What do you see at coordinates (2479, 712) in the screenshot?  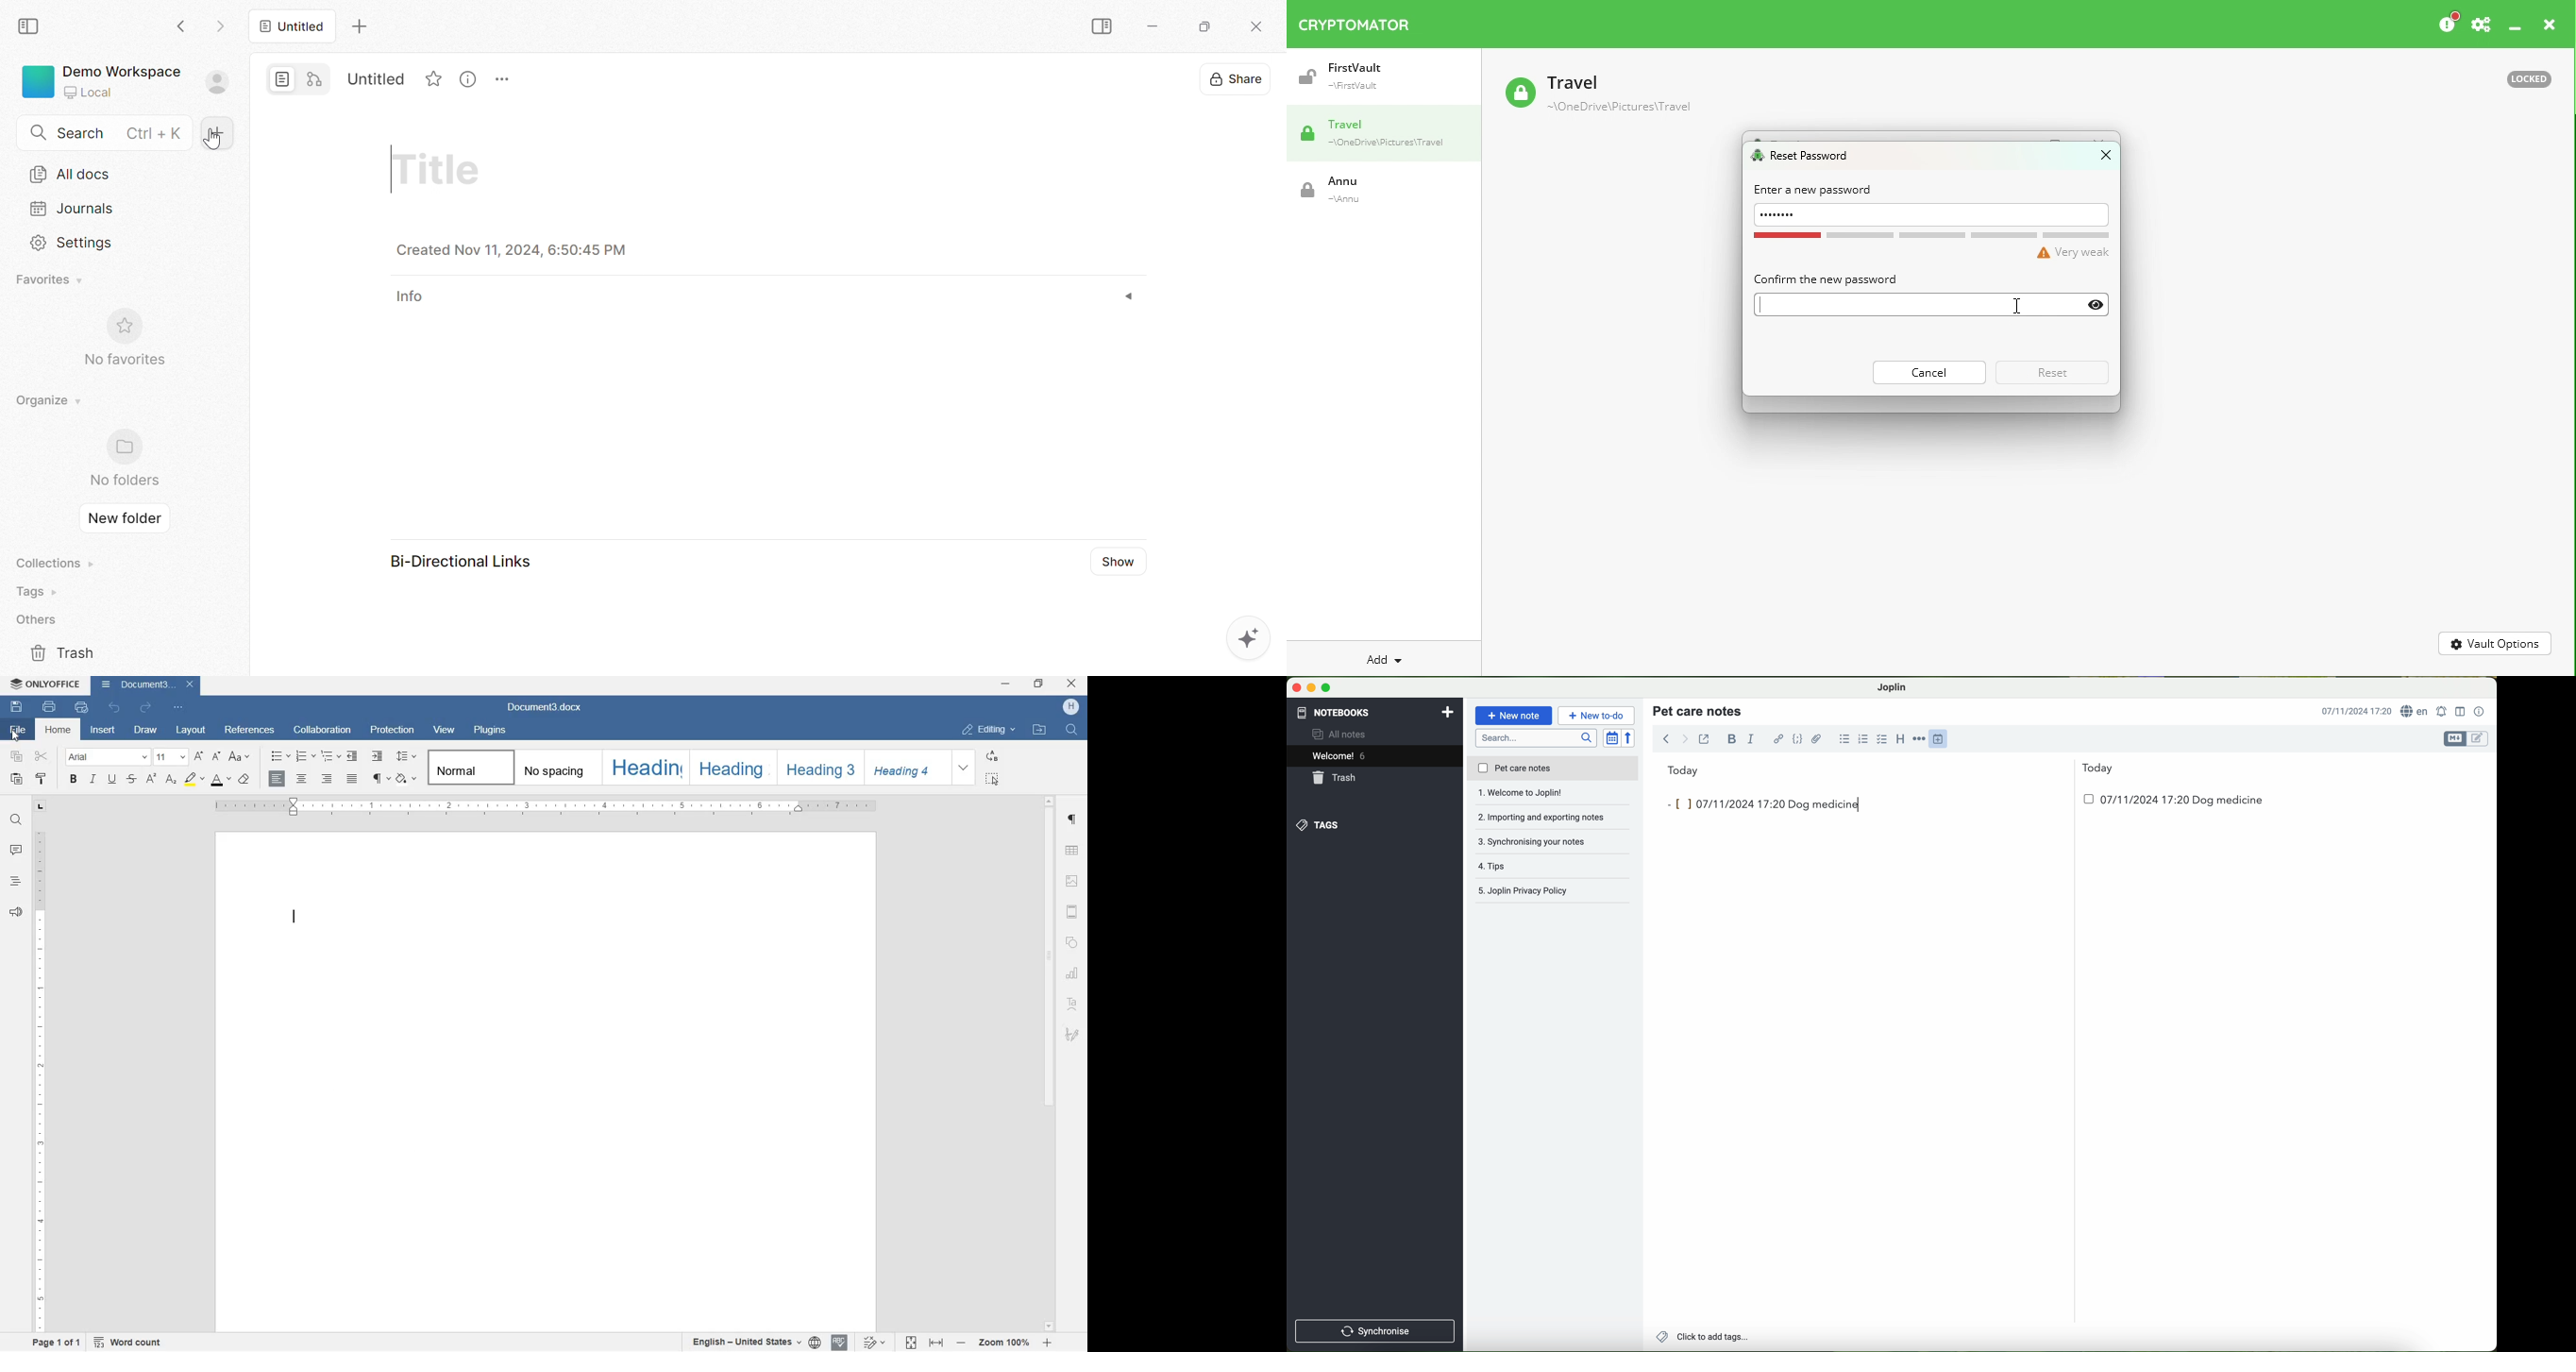 I see `note properties` at bounding box center [2479, 712].